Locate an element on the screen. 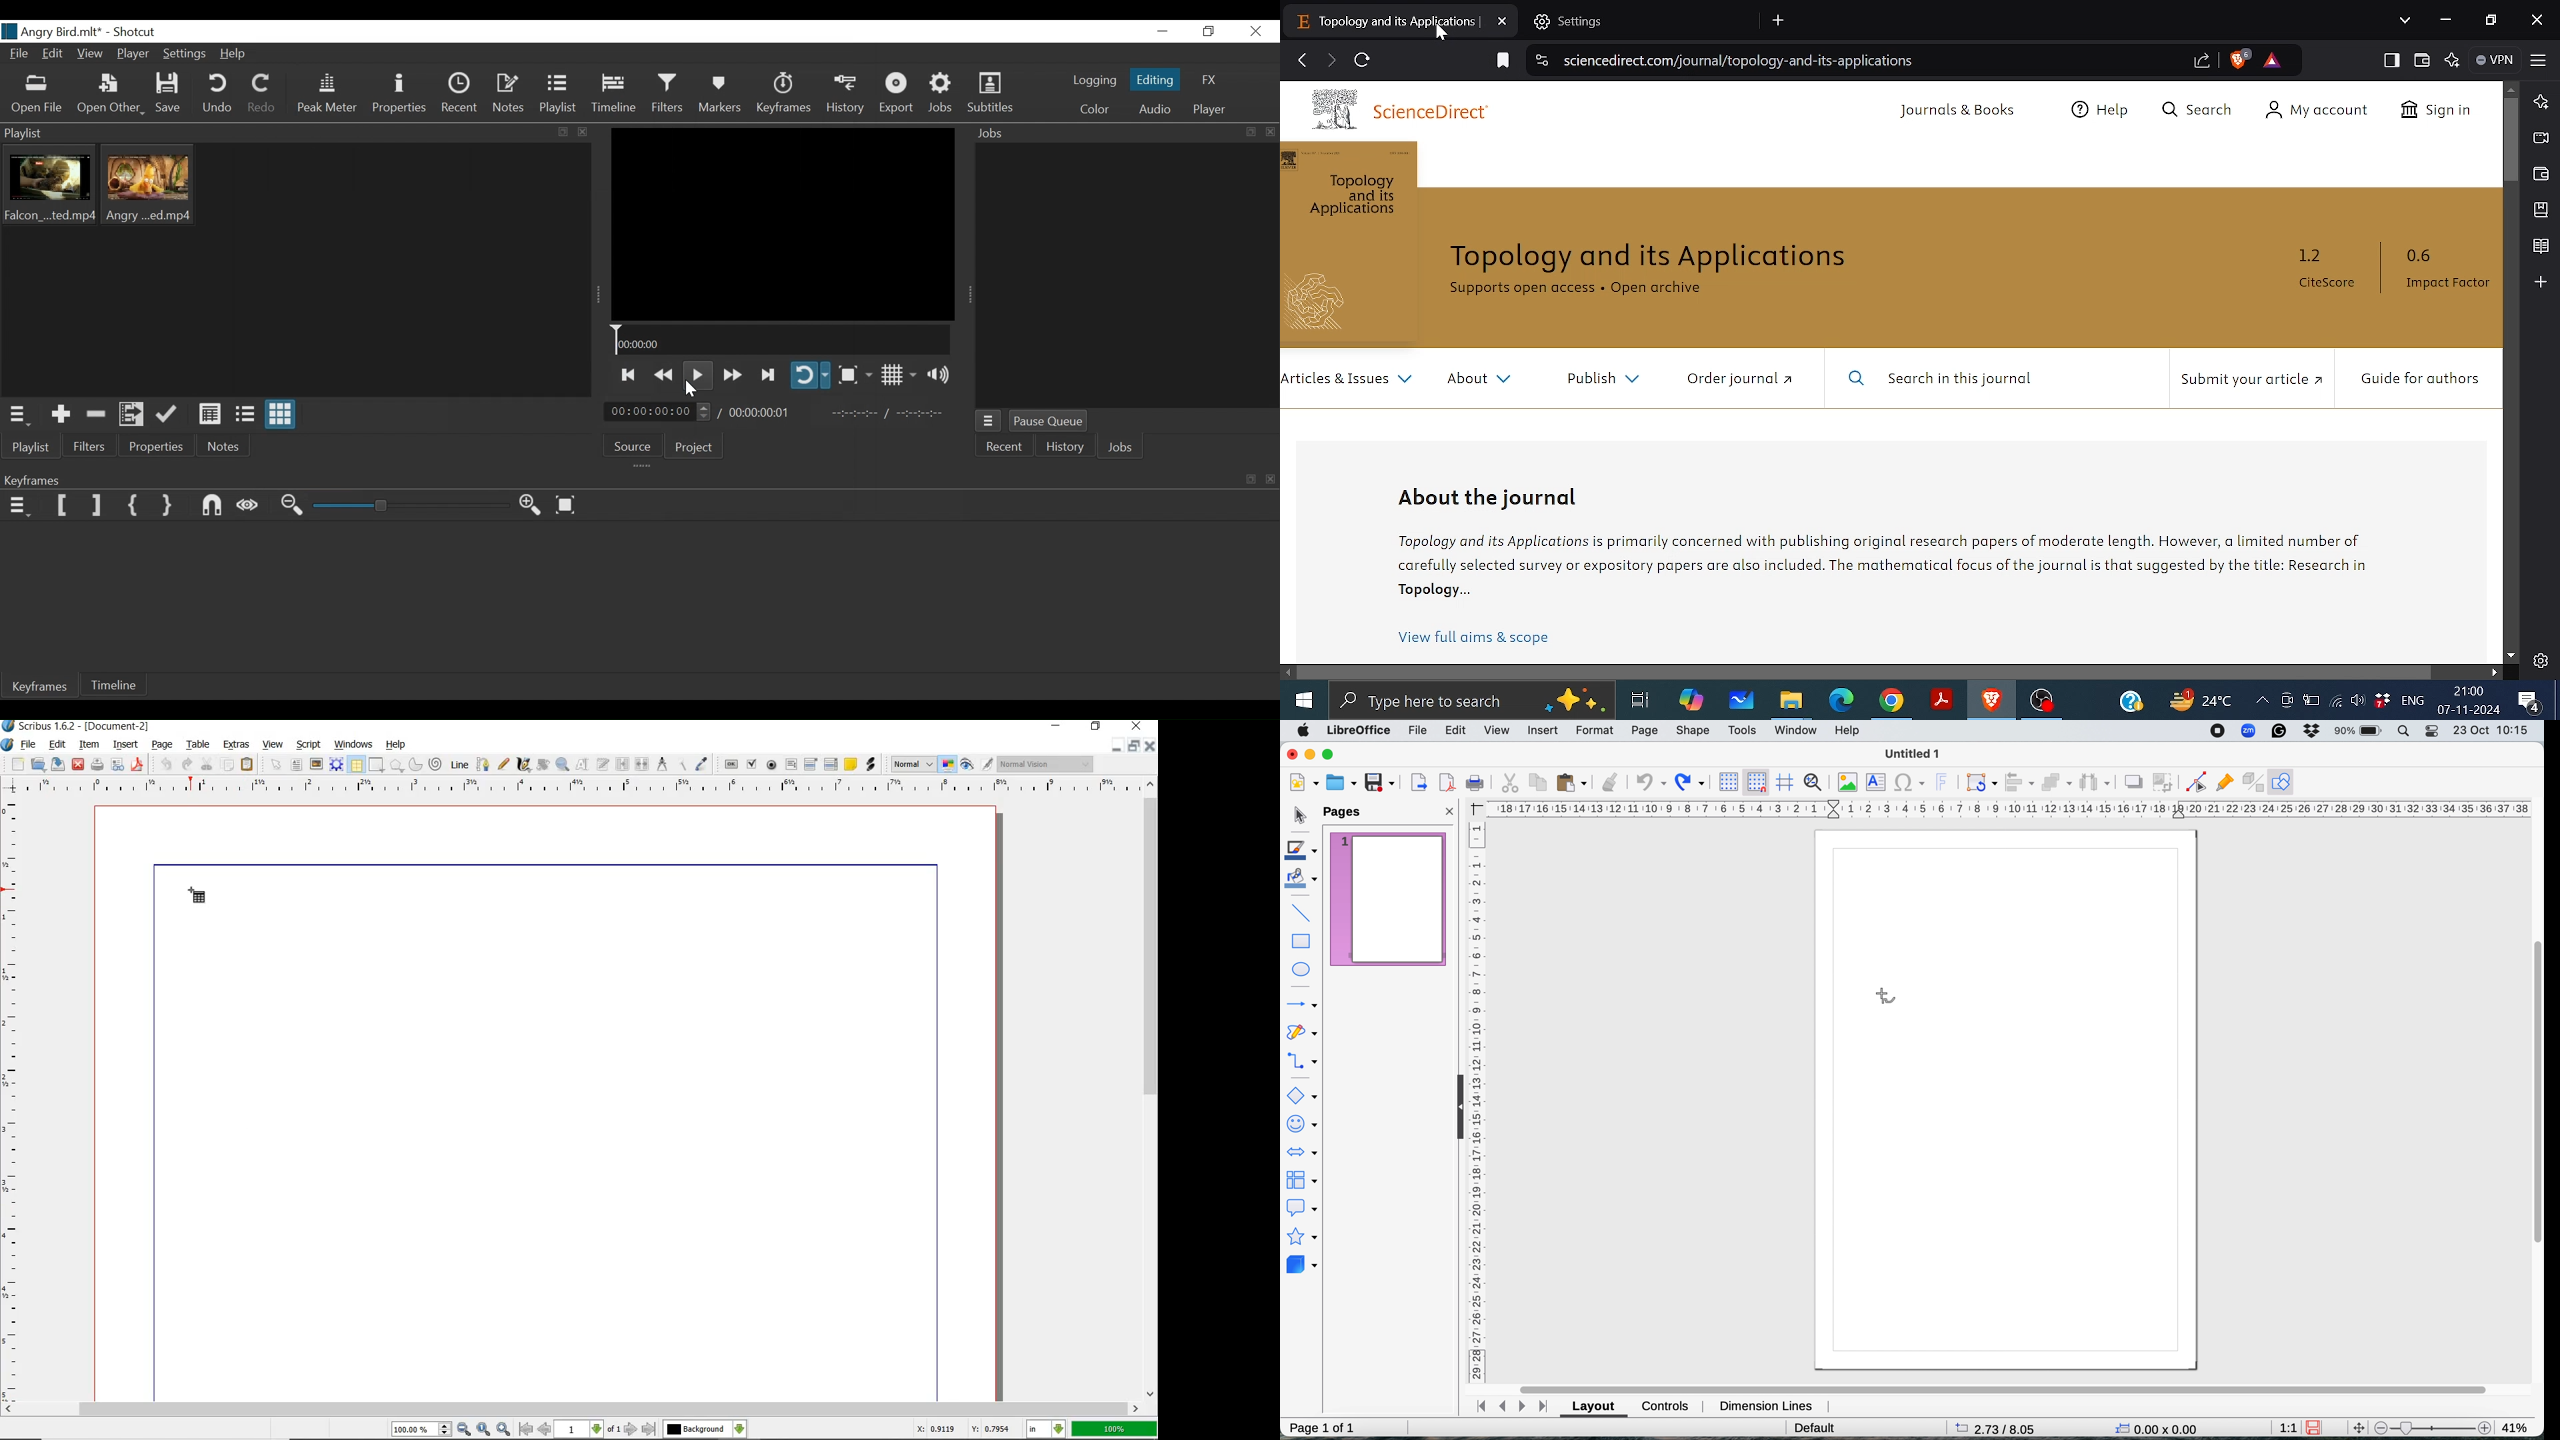 Image resolution: width=2576 pixels, height=1456 pixels. edit in preview mode is located at coordinates (987, 764).